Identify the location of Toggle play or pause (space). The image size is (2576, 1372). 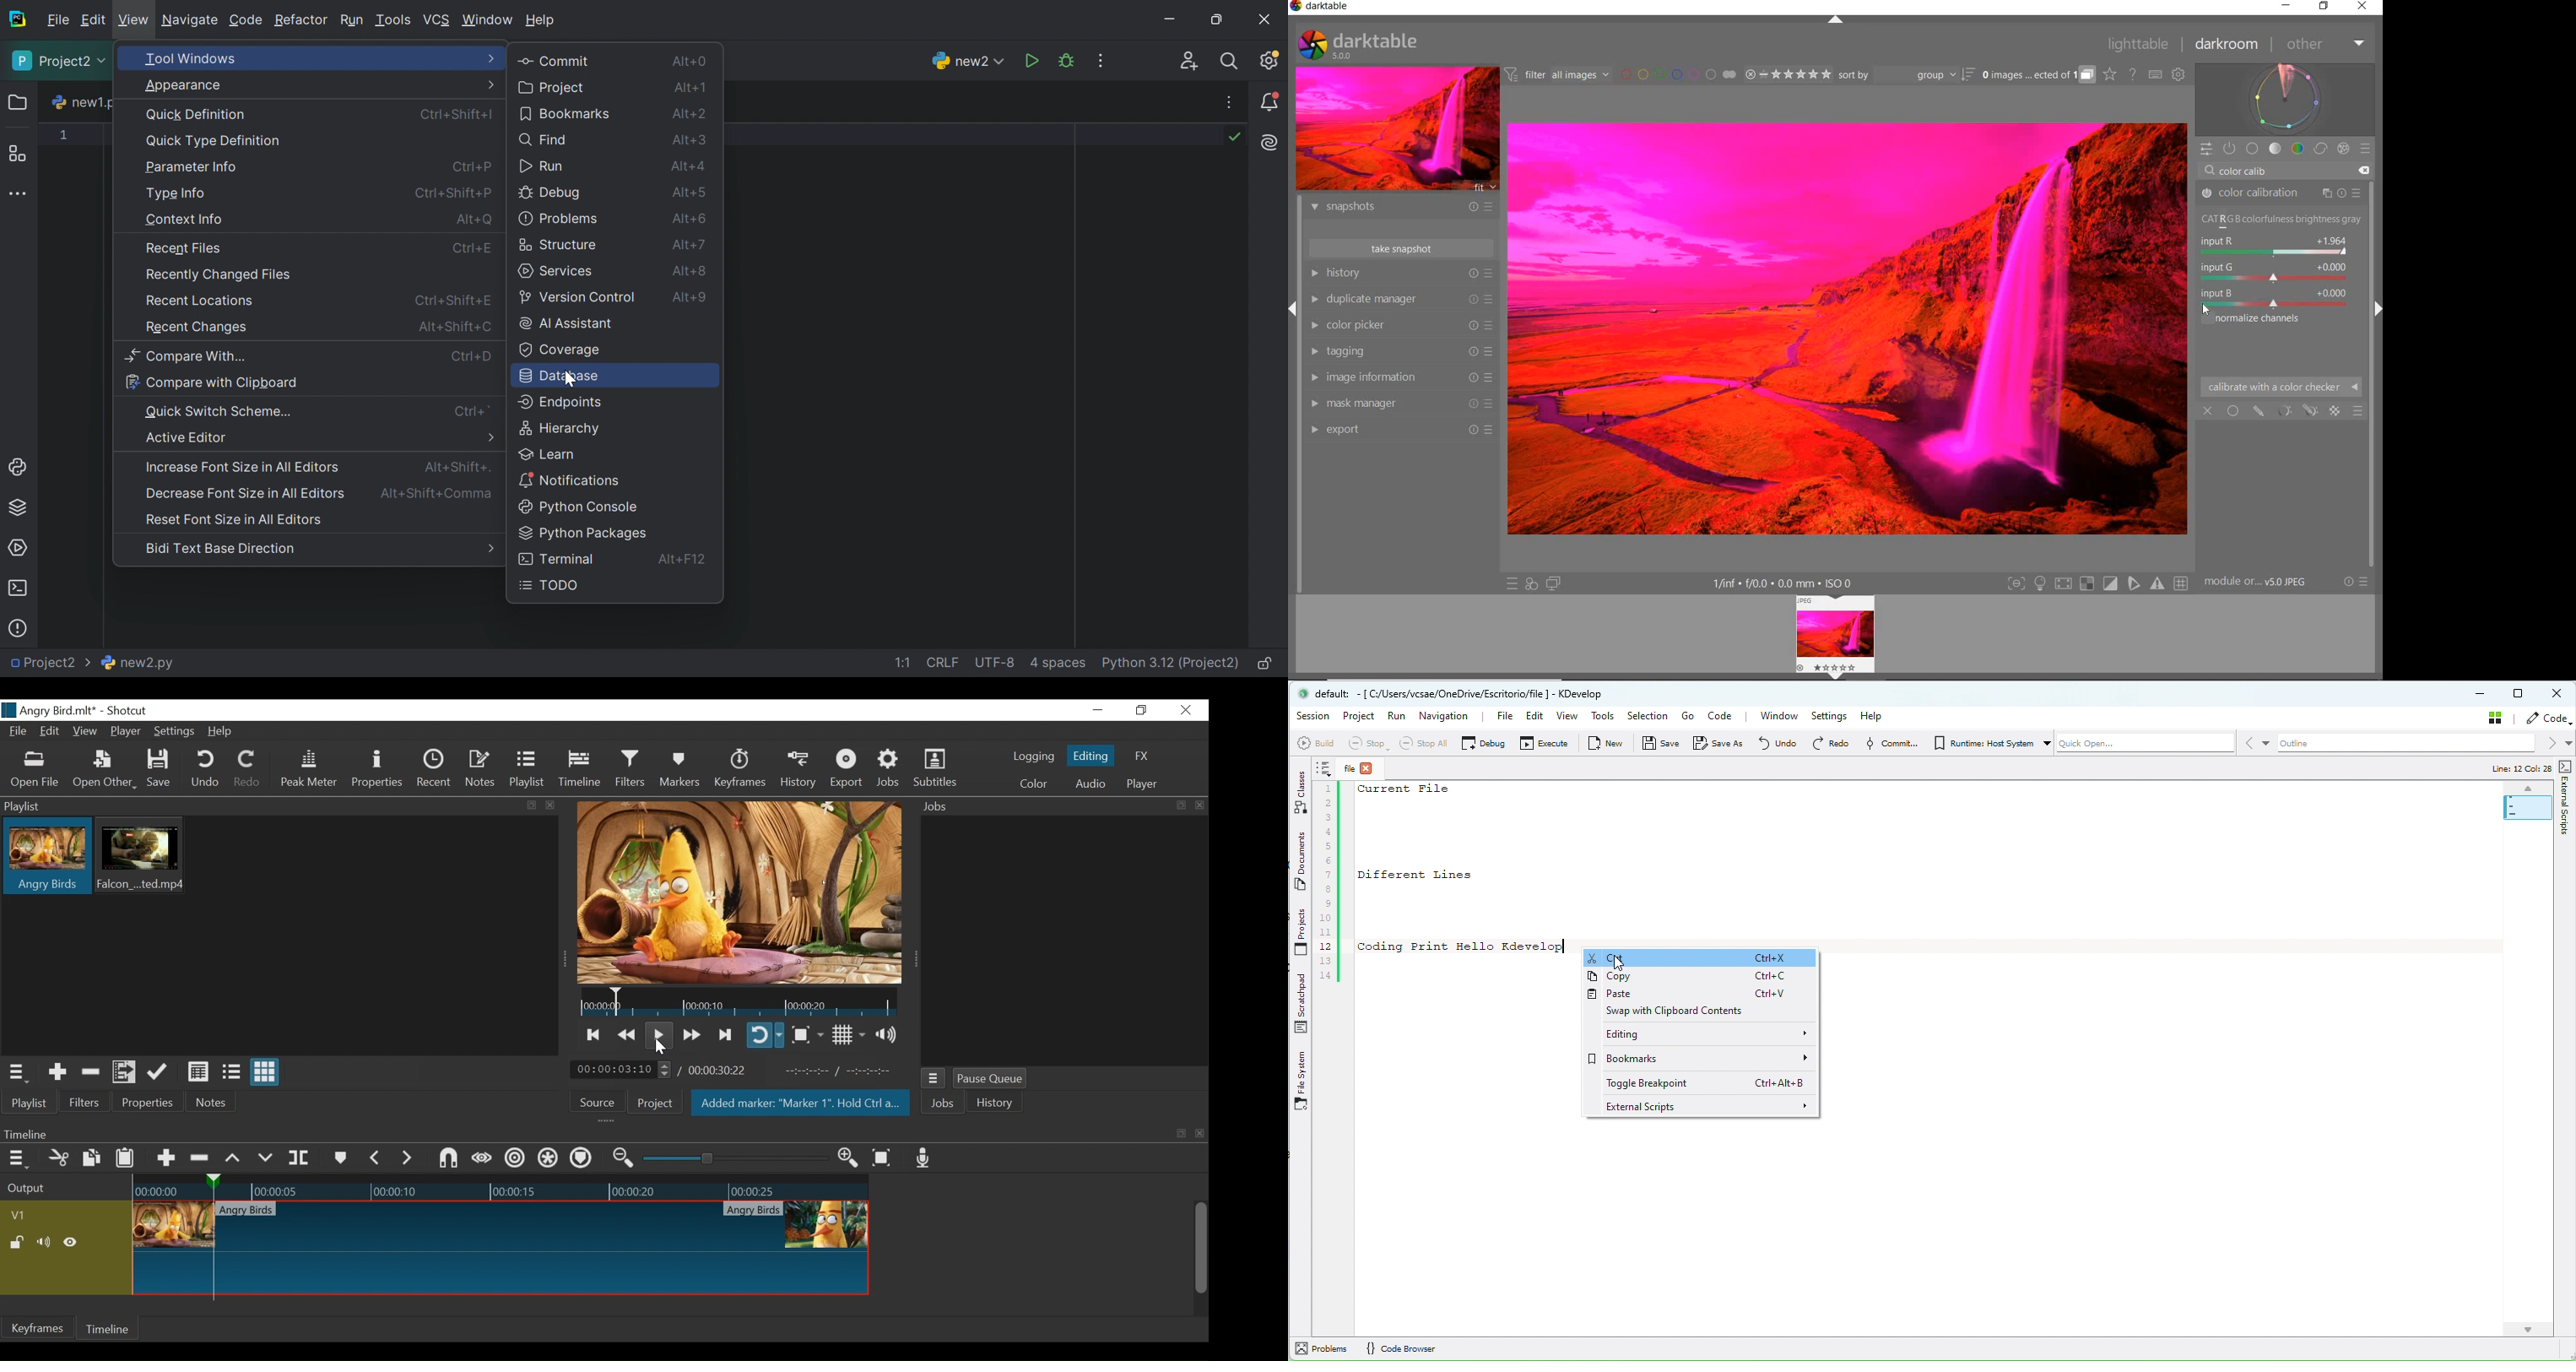
(658, 1034).